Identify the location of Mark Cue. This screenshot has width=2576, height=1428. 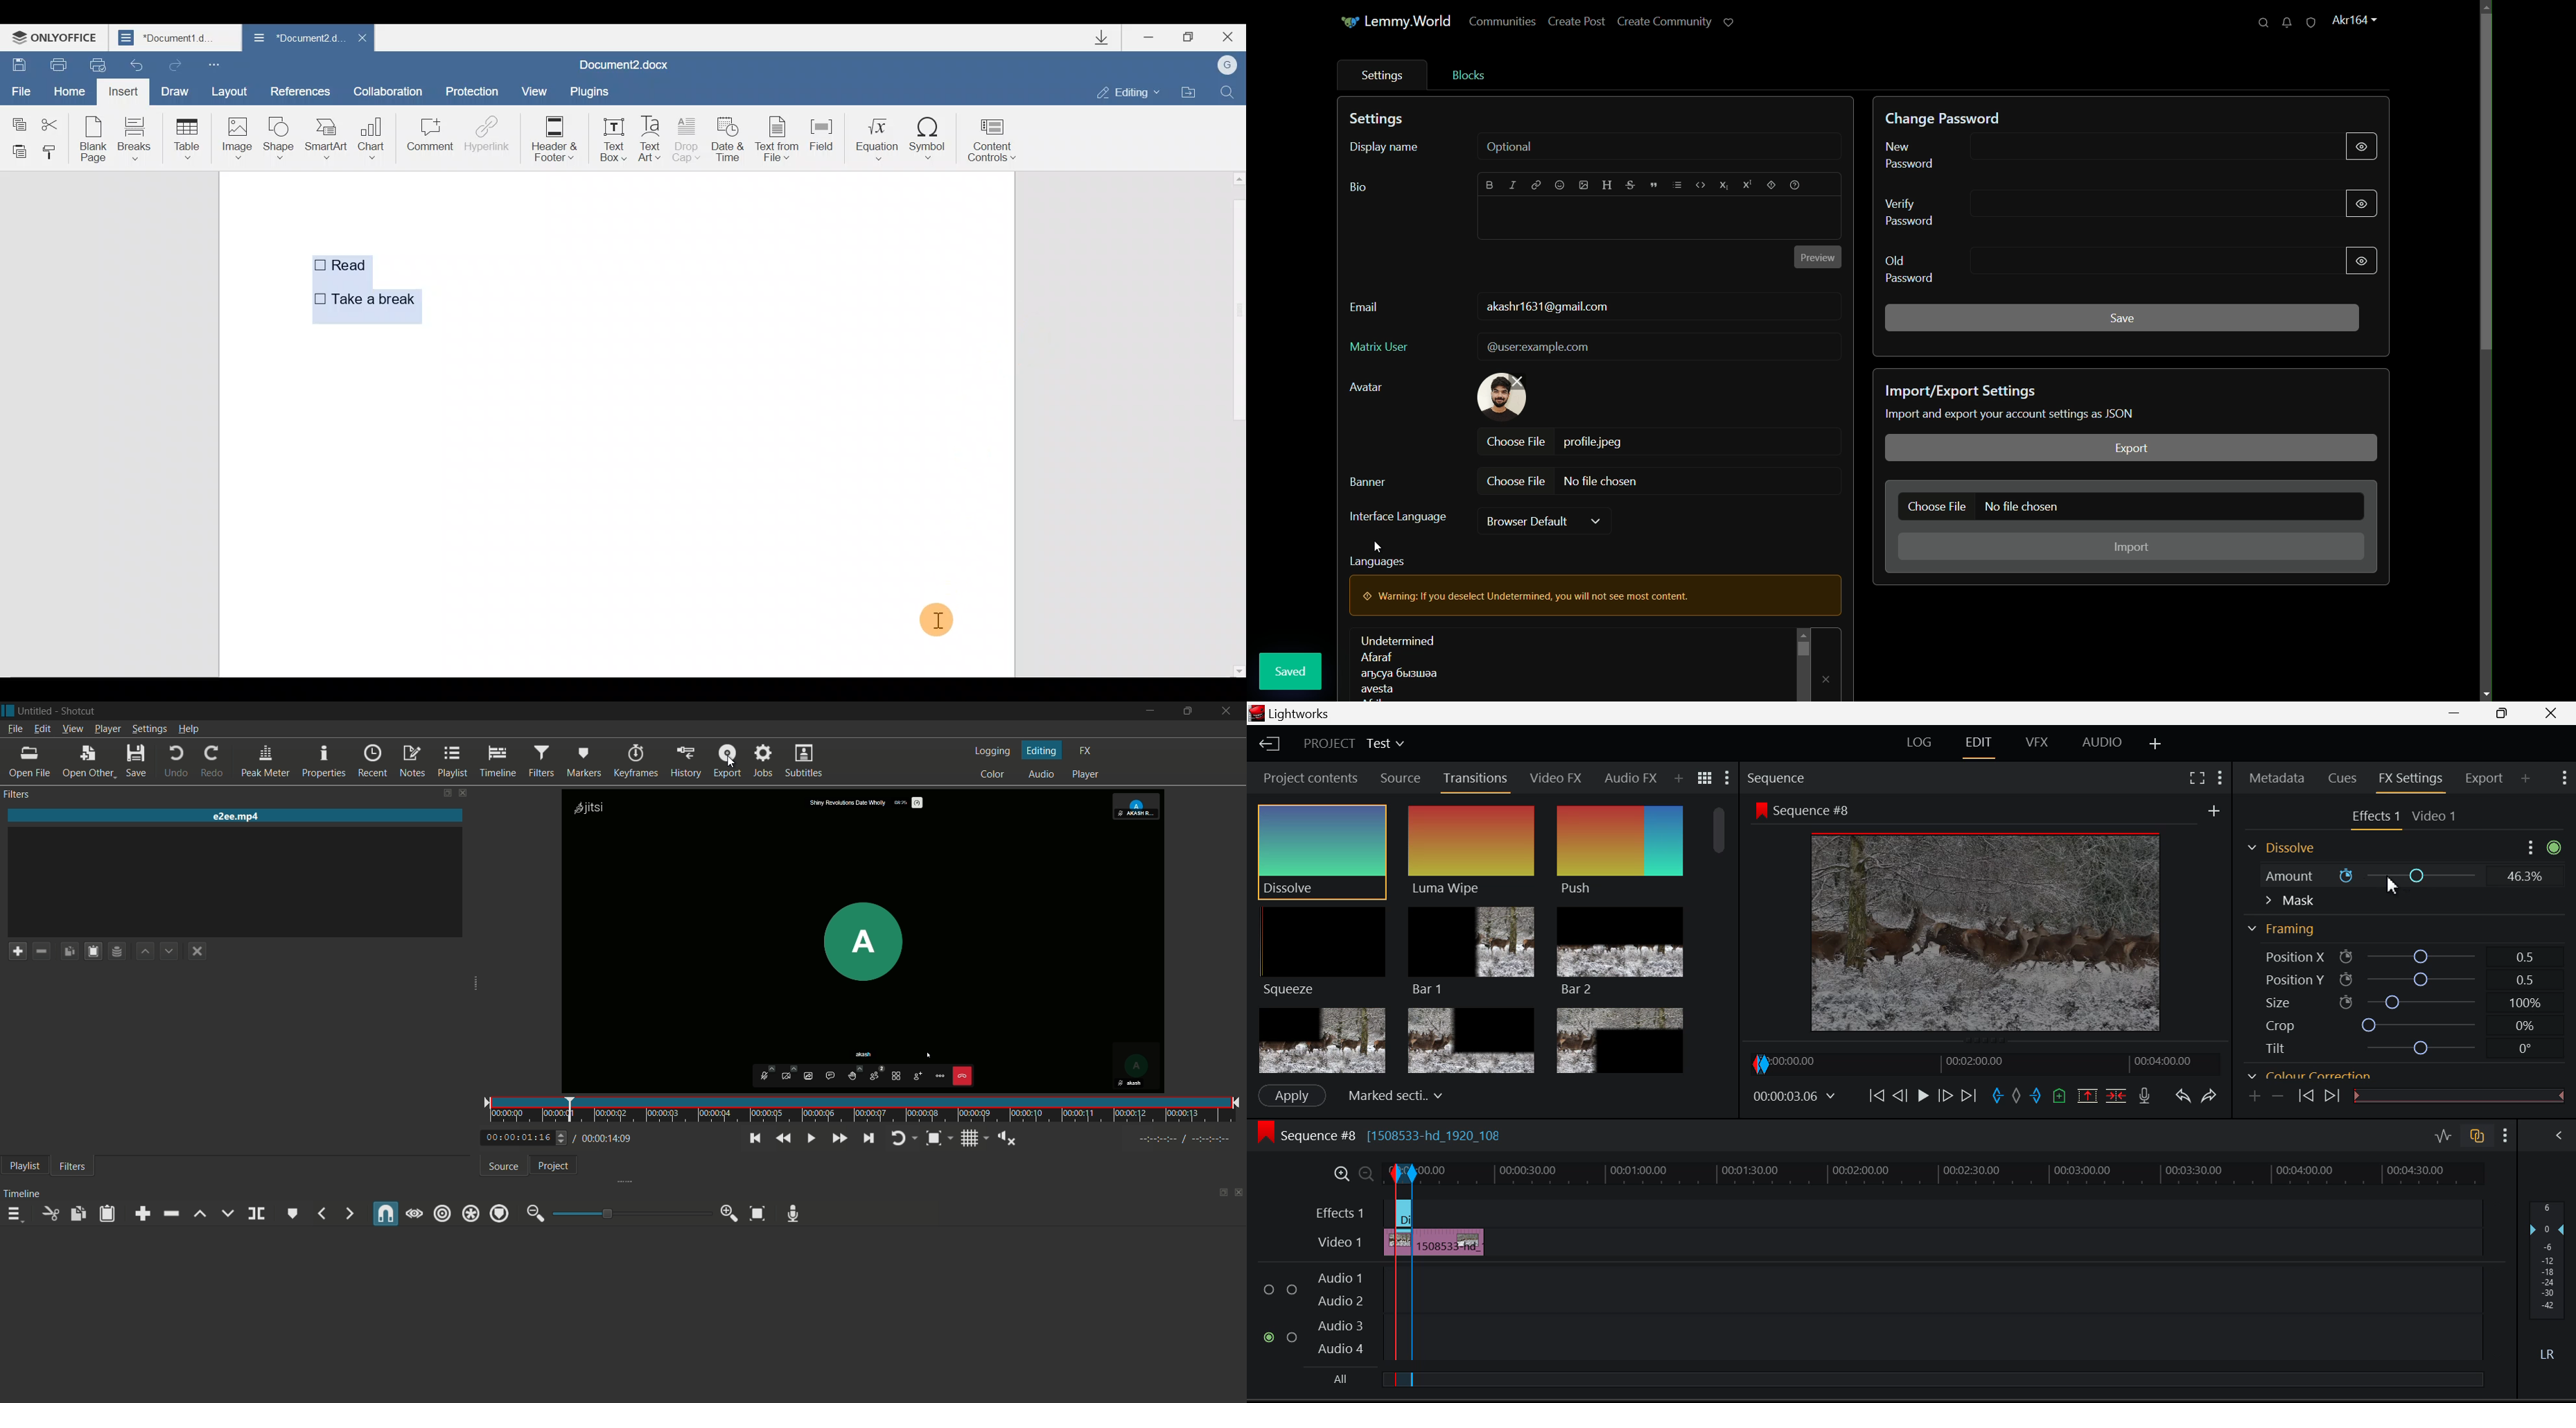
(2058, 1097).